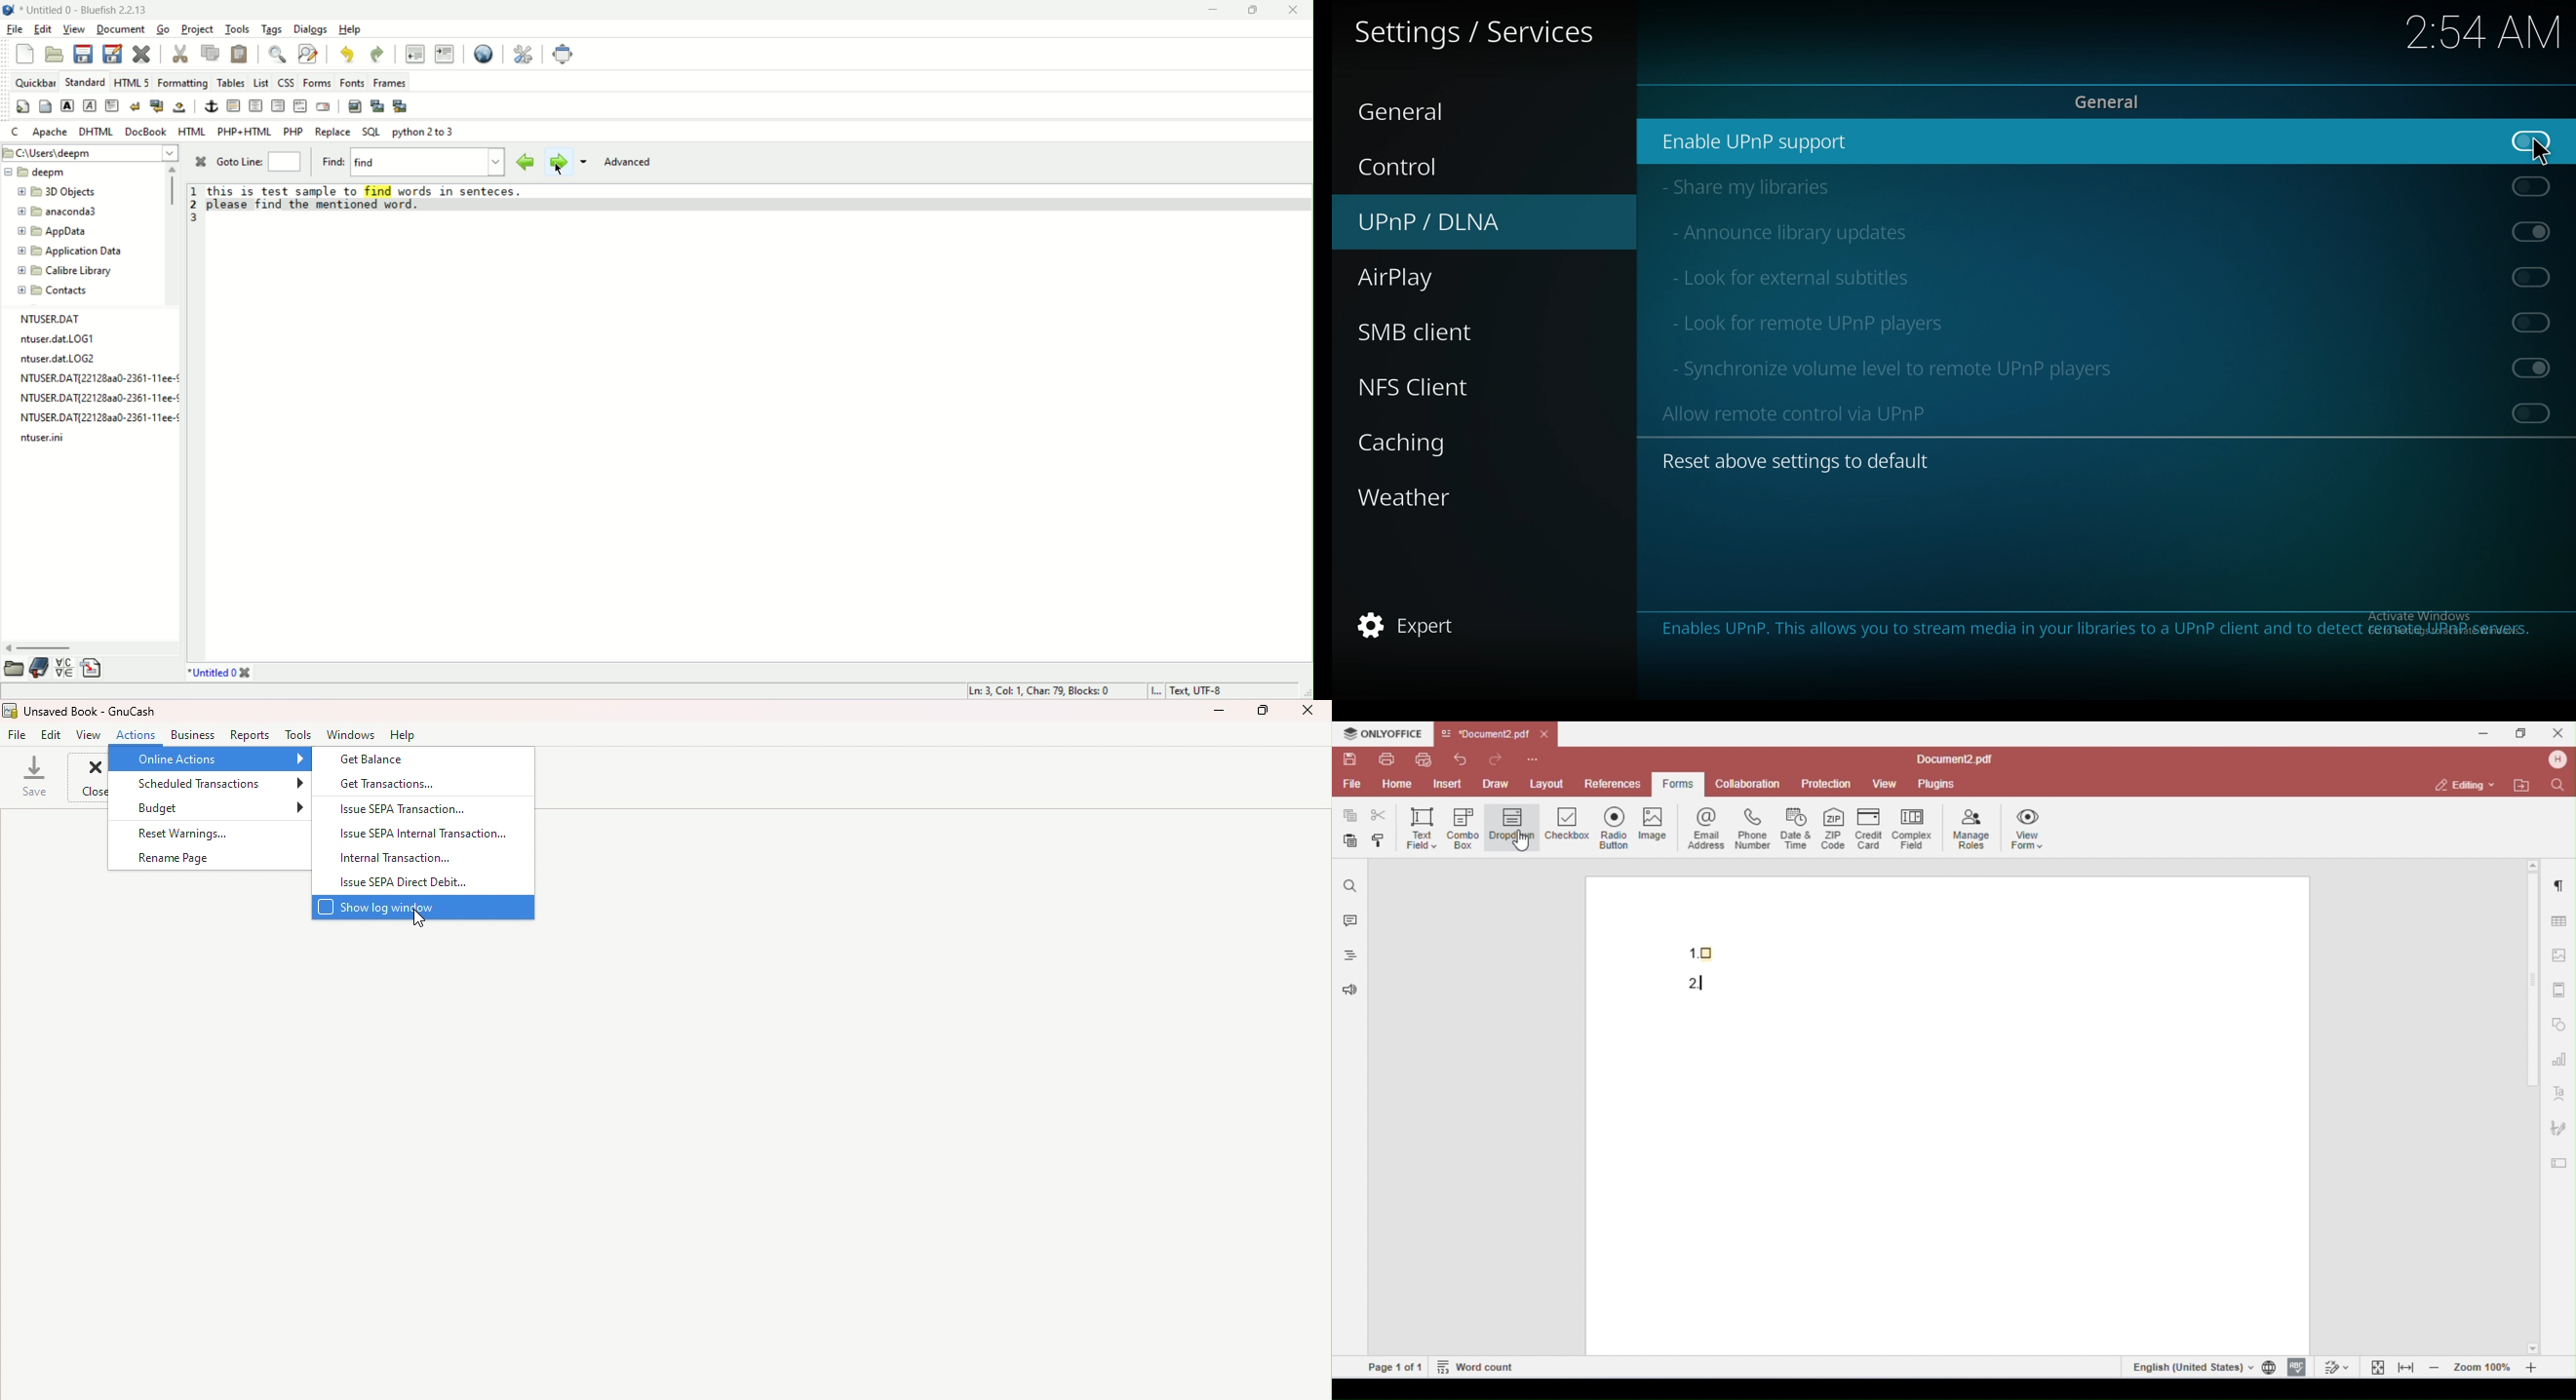  What do you see at coordinates (112, 105) in the screenshot?
I see `paragraph` at bounding box center [112, 105].